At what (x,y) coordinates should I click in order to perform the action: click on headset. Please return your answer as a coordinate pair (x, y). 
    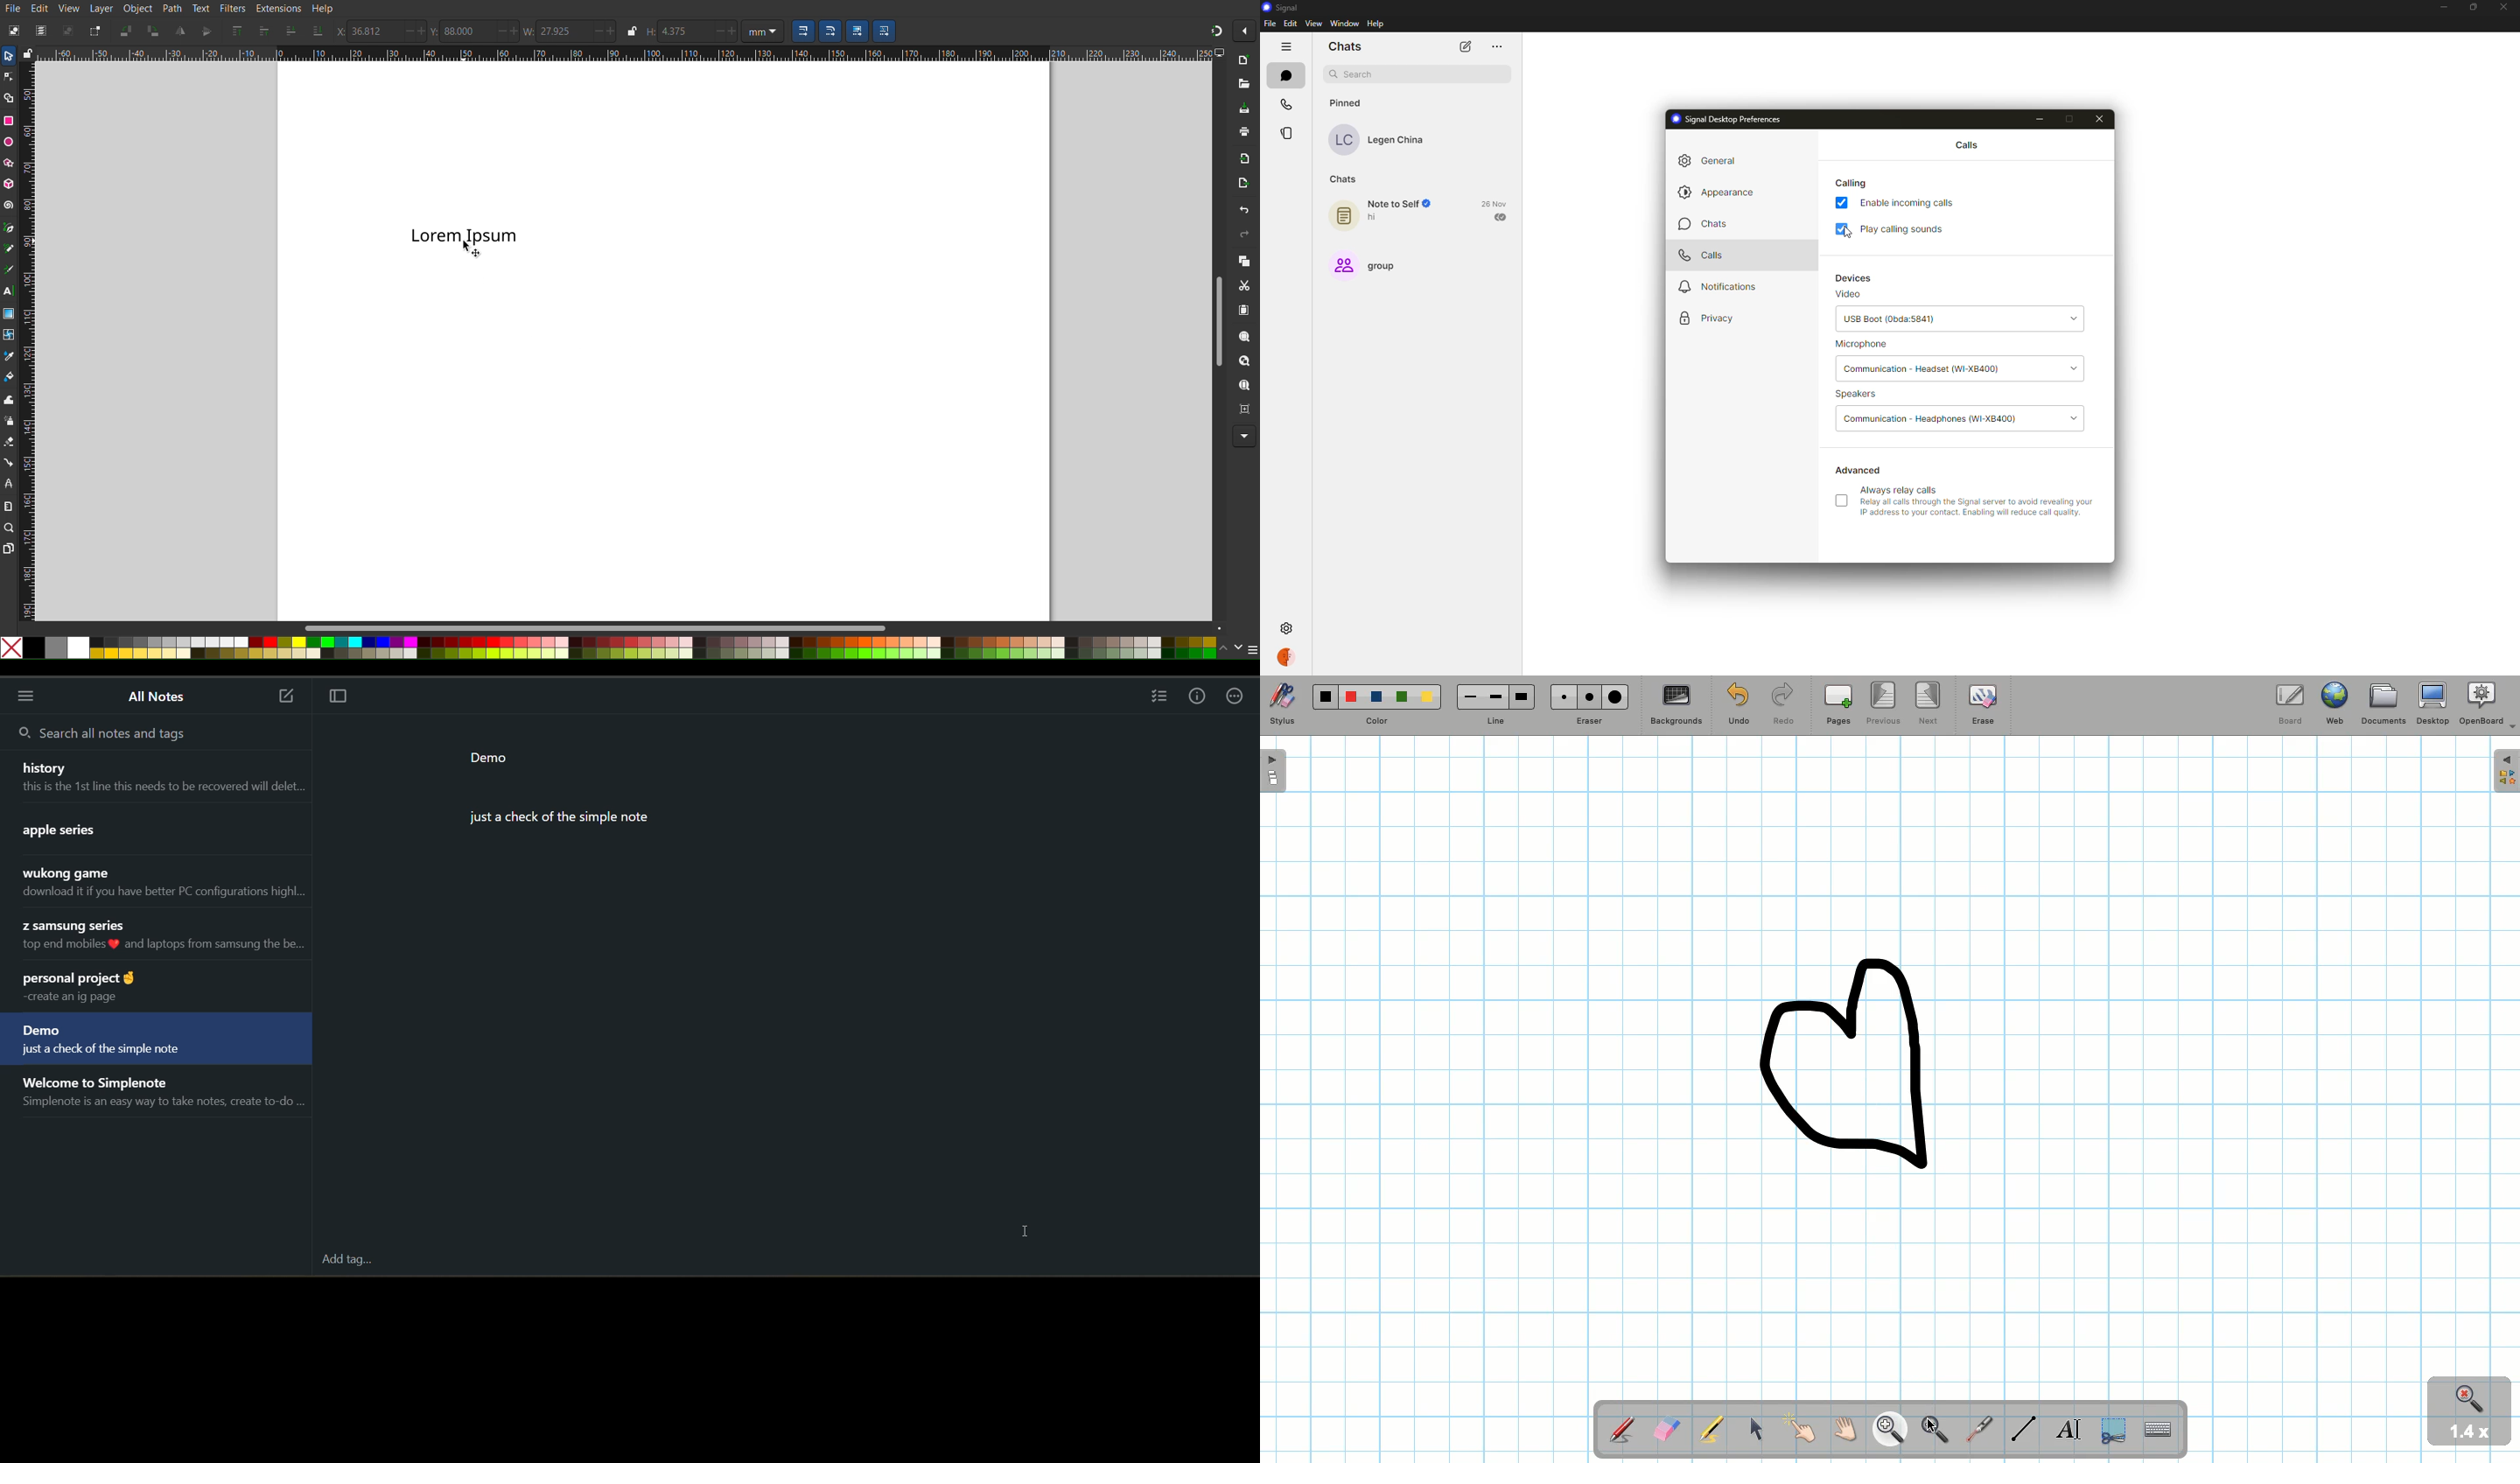
    Looking at the image, I should click on (1919, 369).